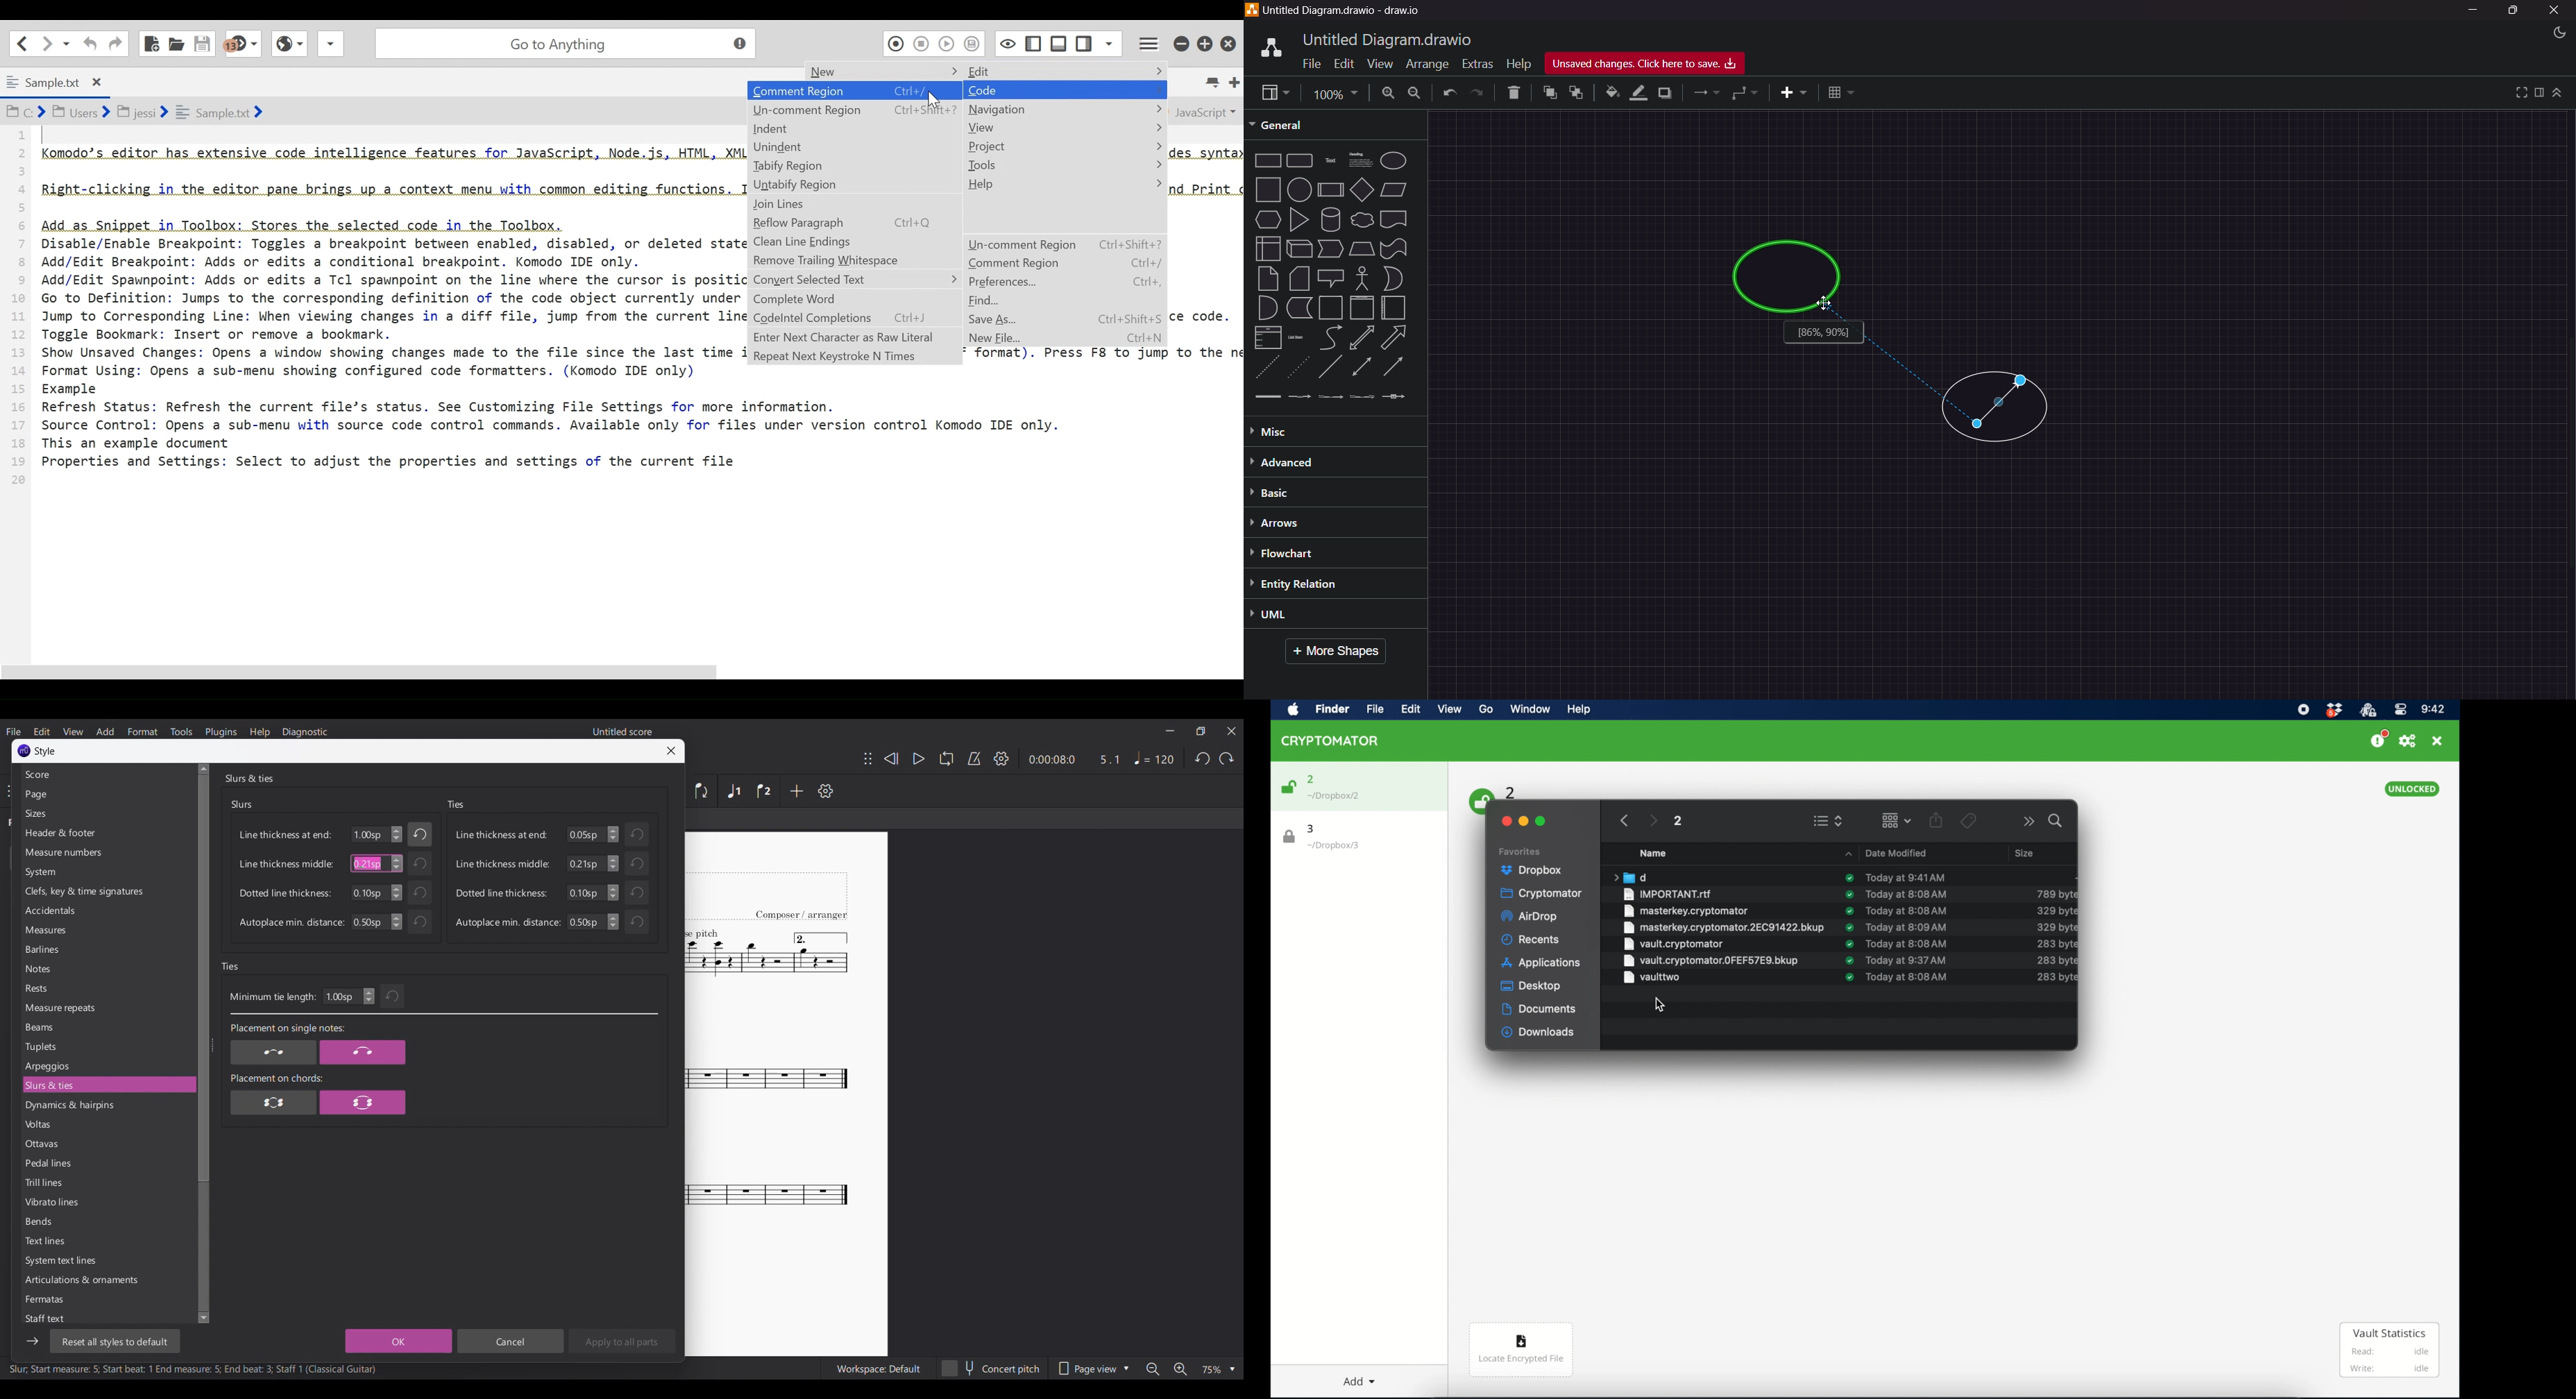  I want to click on Slurs & ties, so click(249, 778).